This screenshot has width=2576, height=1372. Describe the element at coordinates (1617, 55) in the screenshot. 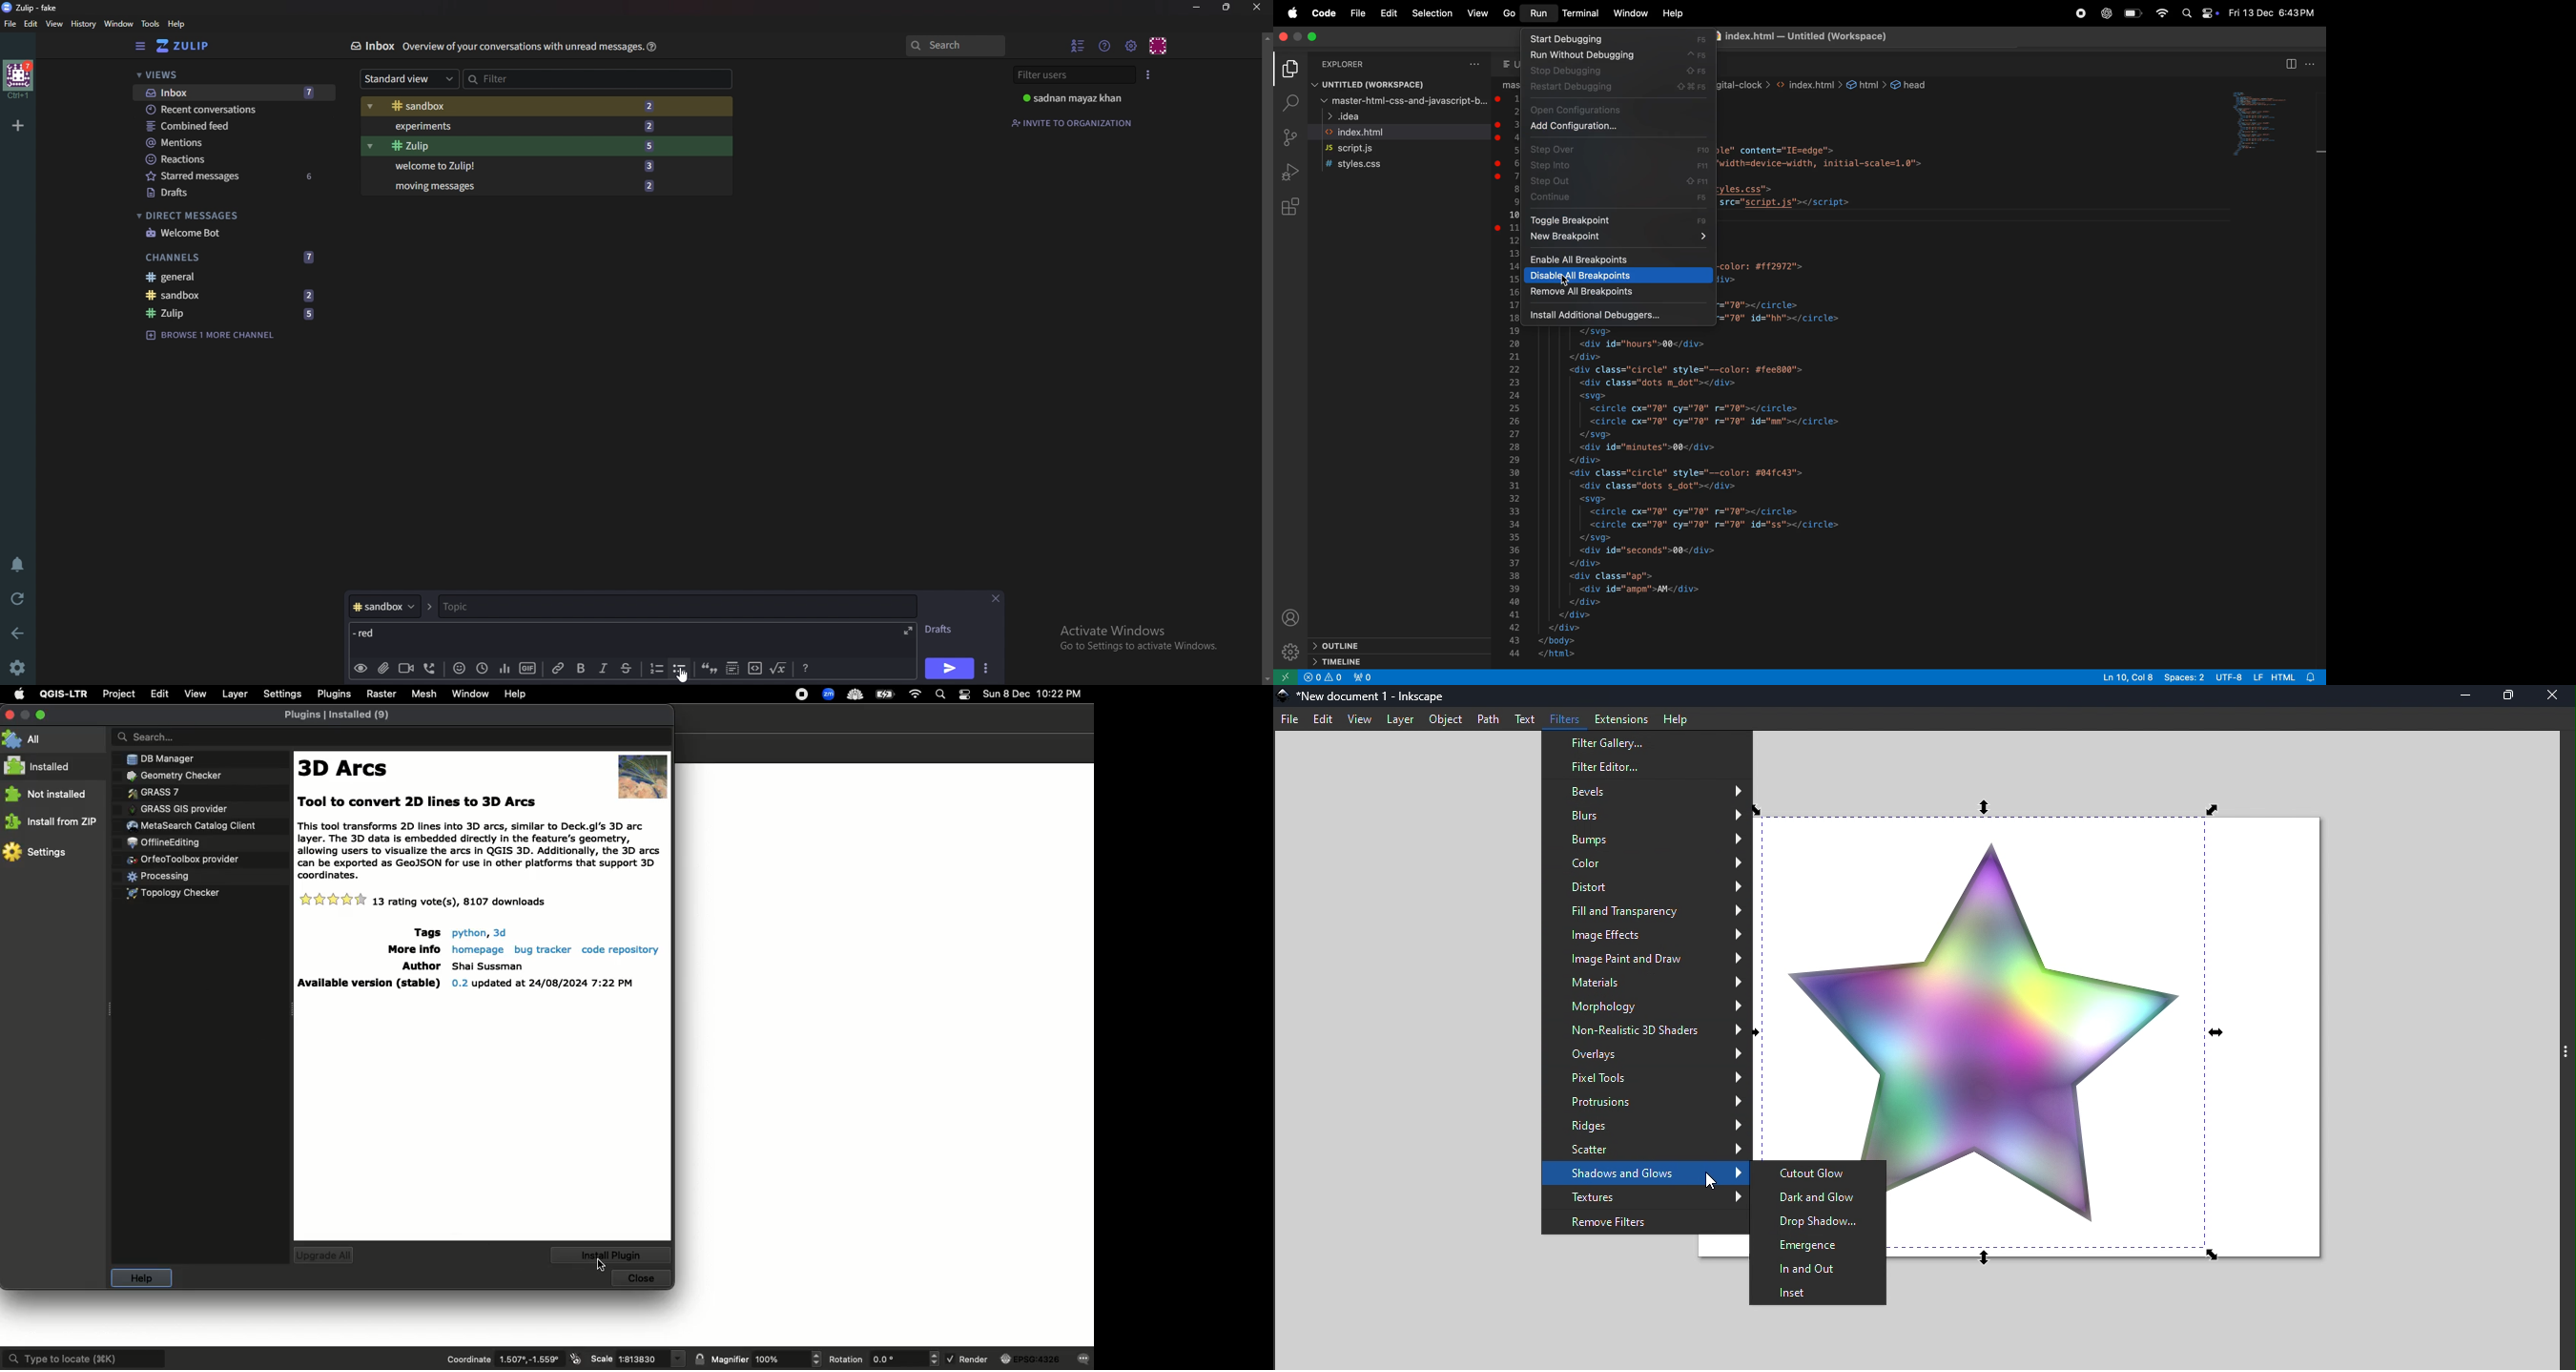

I see `run debugging` at that location.